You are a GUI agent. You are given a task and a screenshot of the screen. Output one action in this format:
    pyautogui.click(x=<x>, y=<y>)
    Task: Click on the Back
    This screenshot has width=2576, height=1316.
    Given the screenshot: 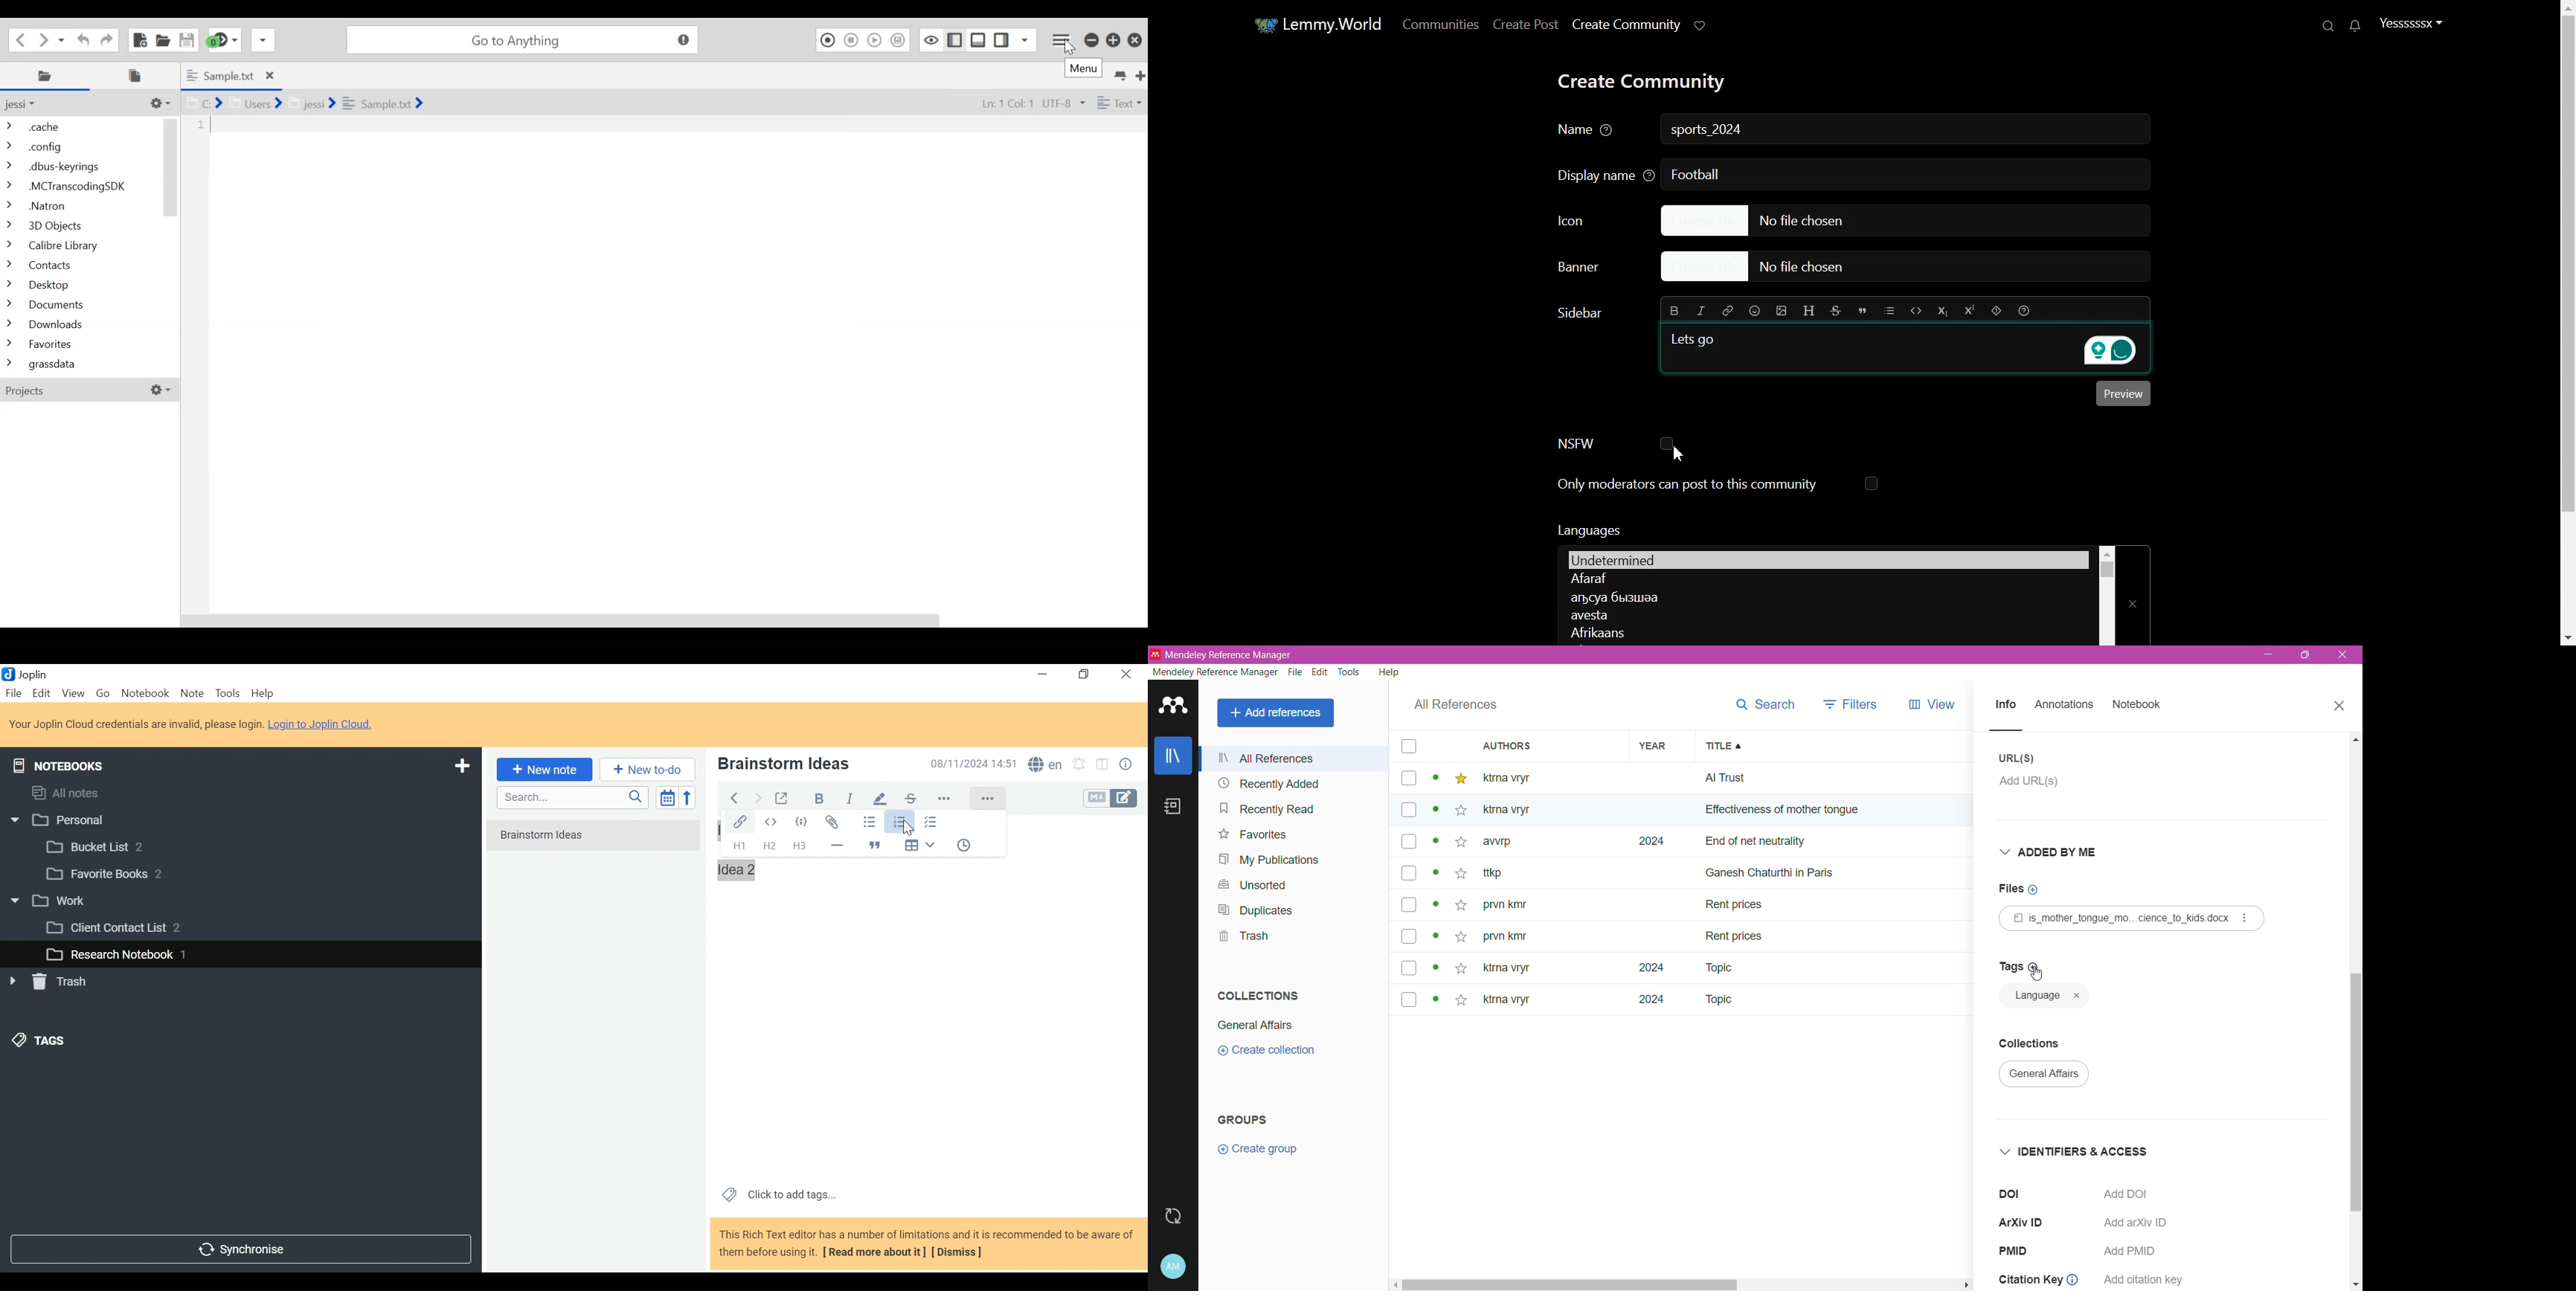 What is the action you would take?
    pyautogui.click(x=734, y=796)
    